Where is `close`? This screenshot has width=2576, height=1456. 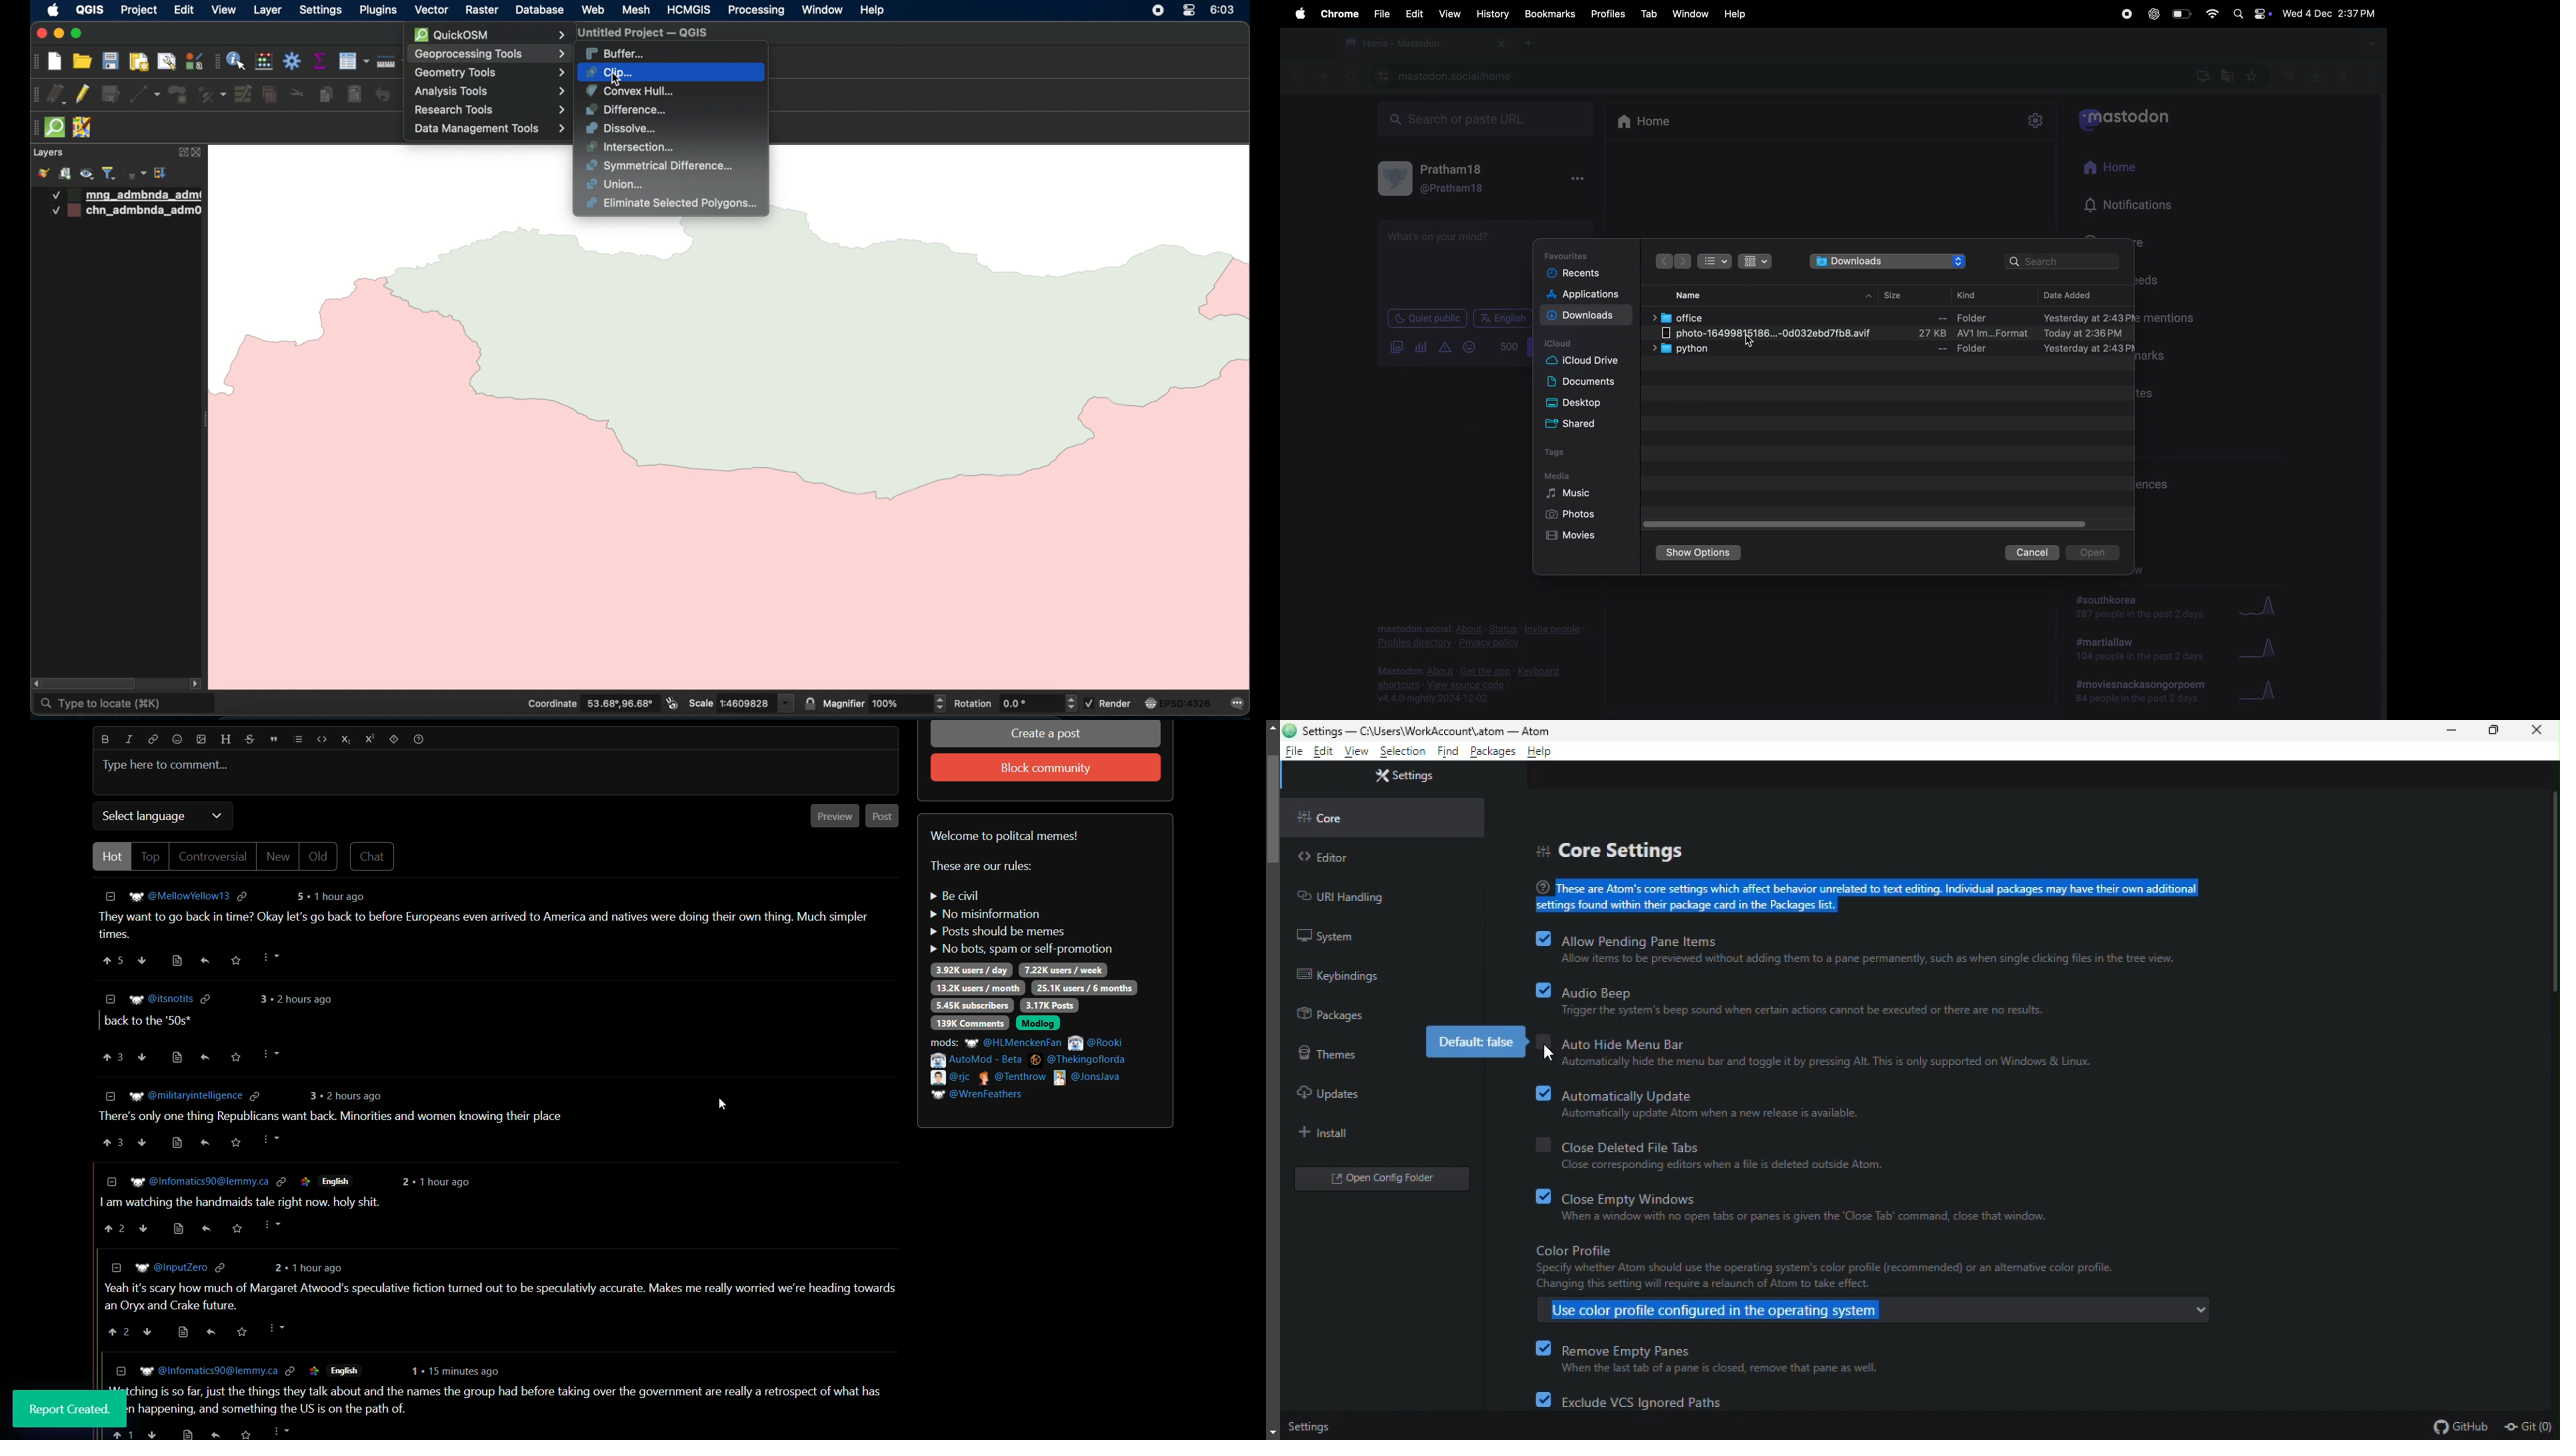
close is located at coordinates (40, 33).